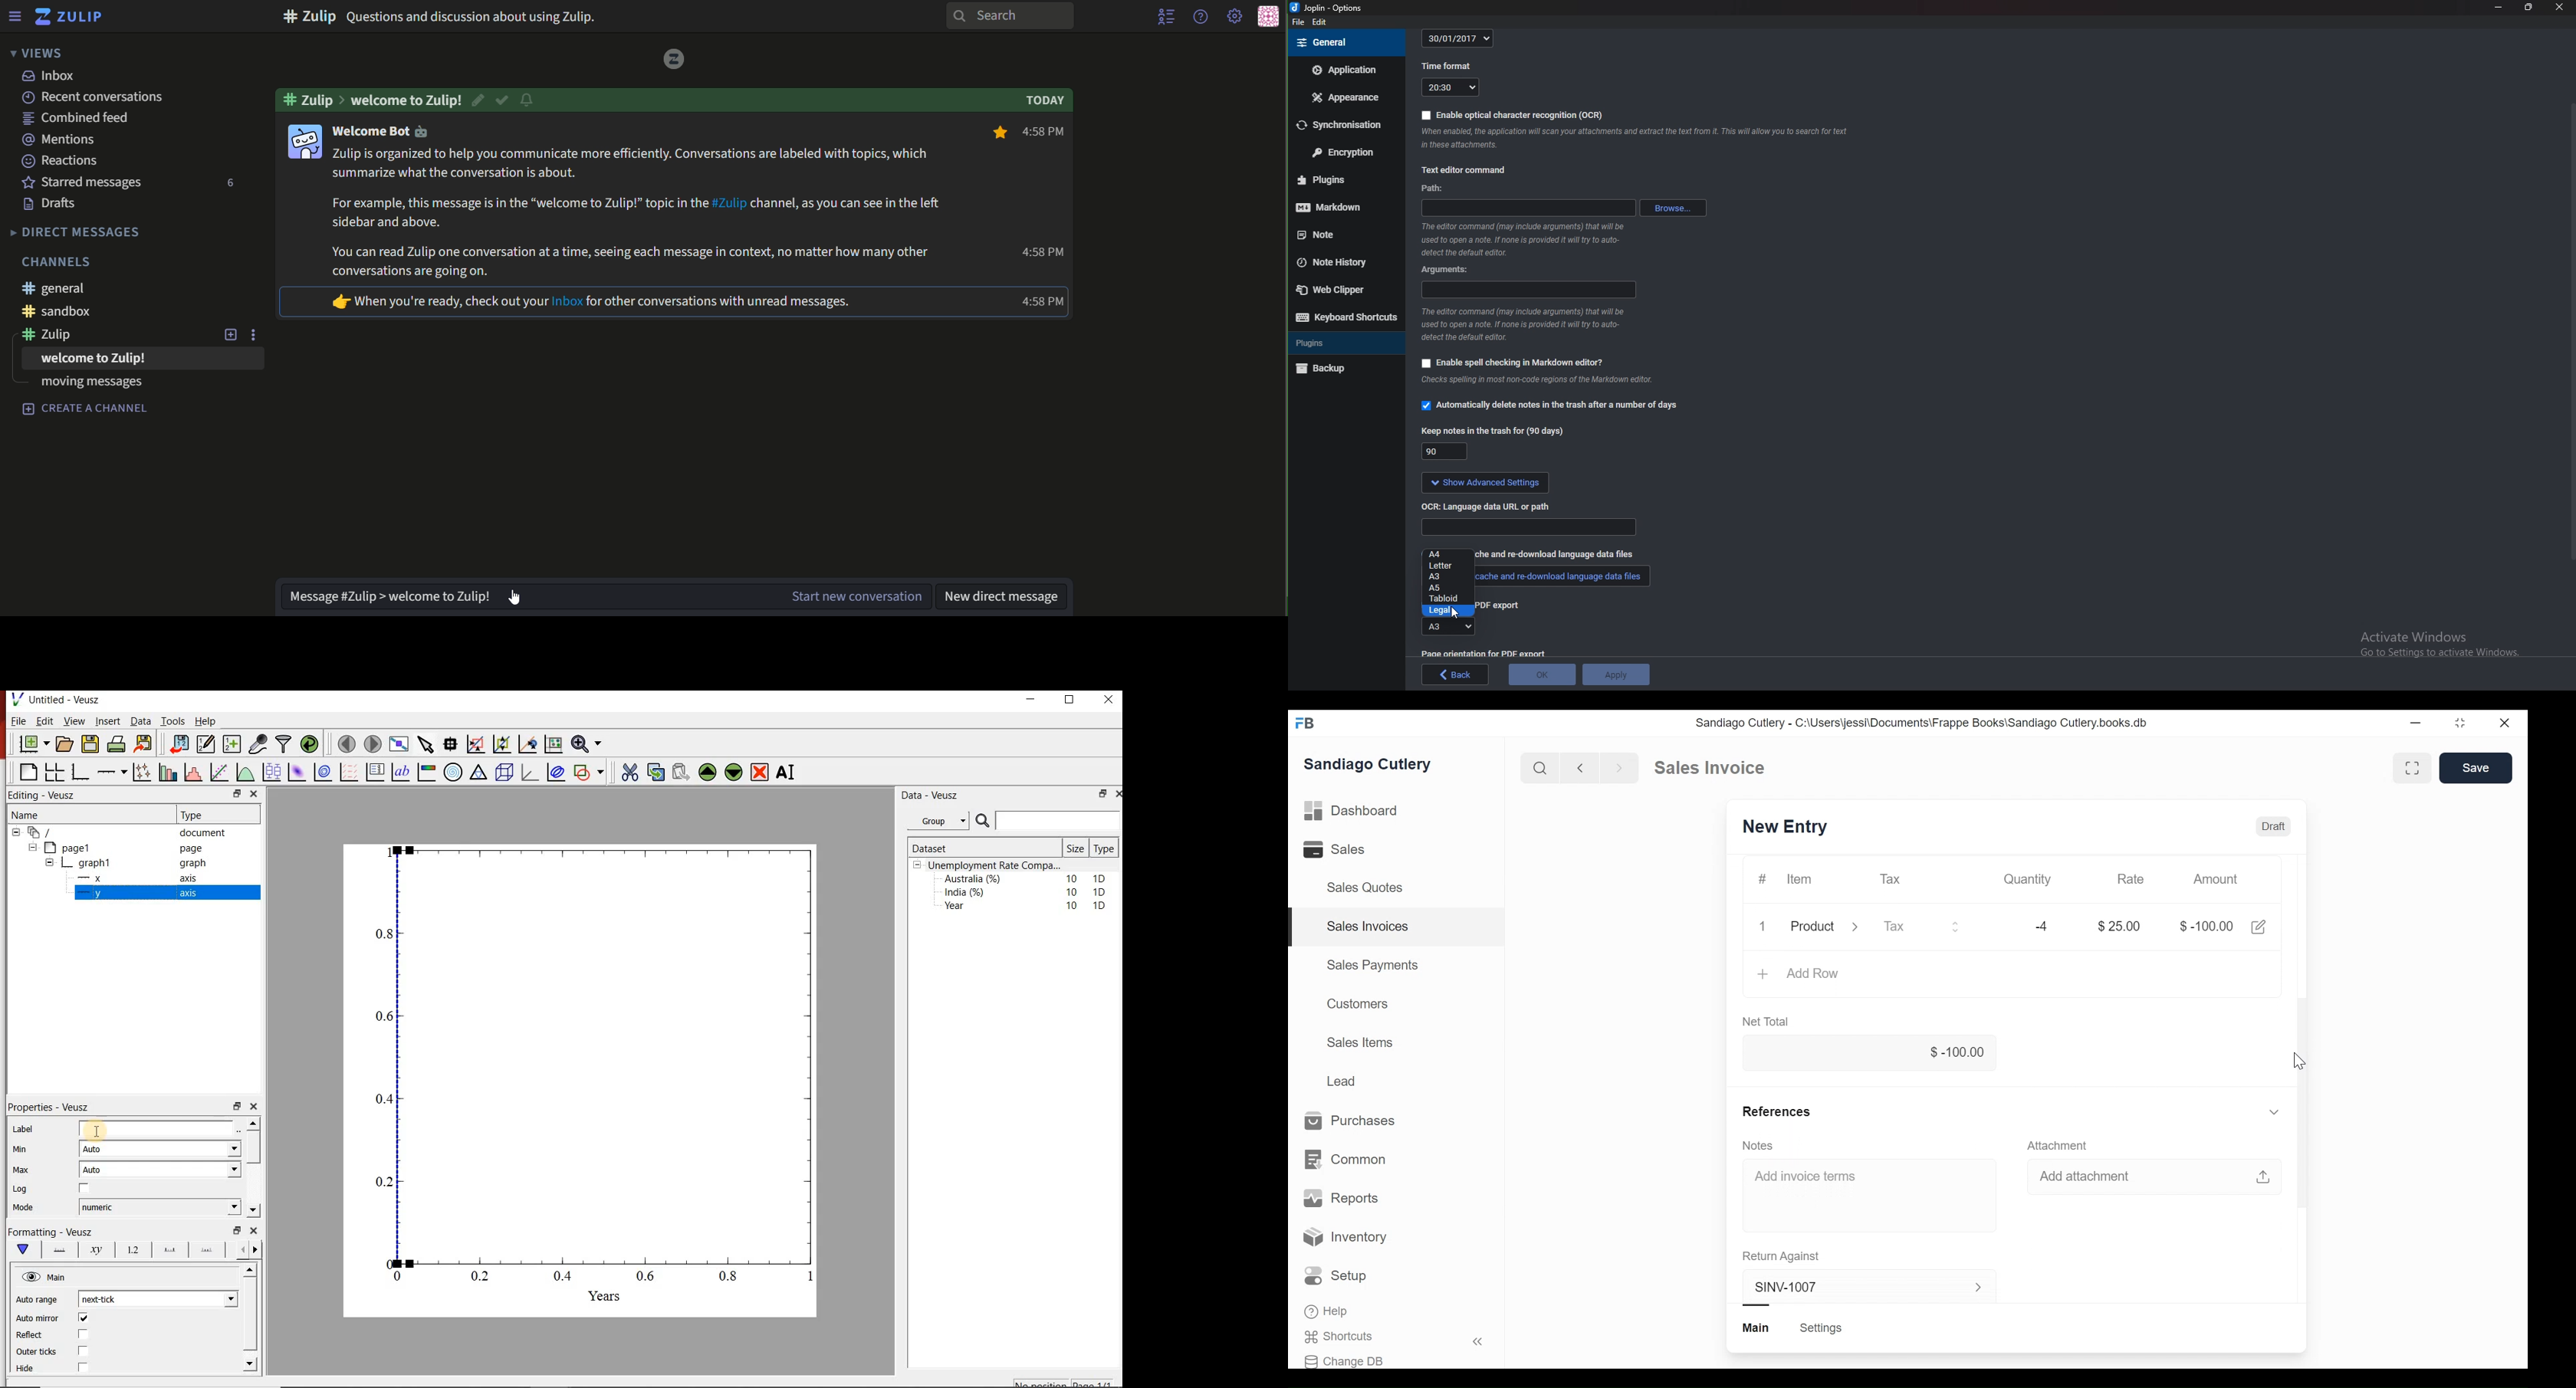  What do you see at coordinates (1923, 723) in the screenshot?
I see `Sandiago Cutlery - C:\Users\jessi\Documents\Frappe Books\Sandiago Cutlery.books.db` at bounding box center [1923, 723].